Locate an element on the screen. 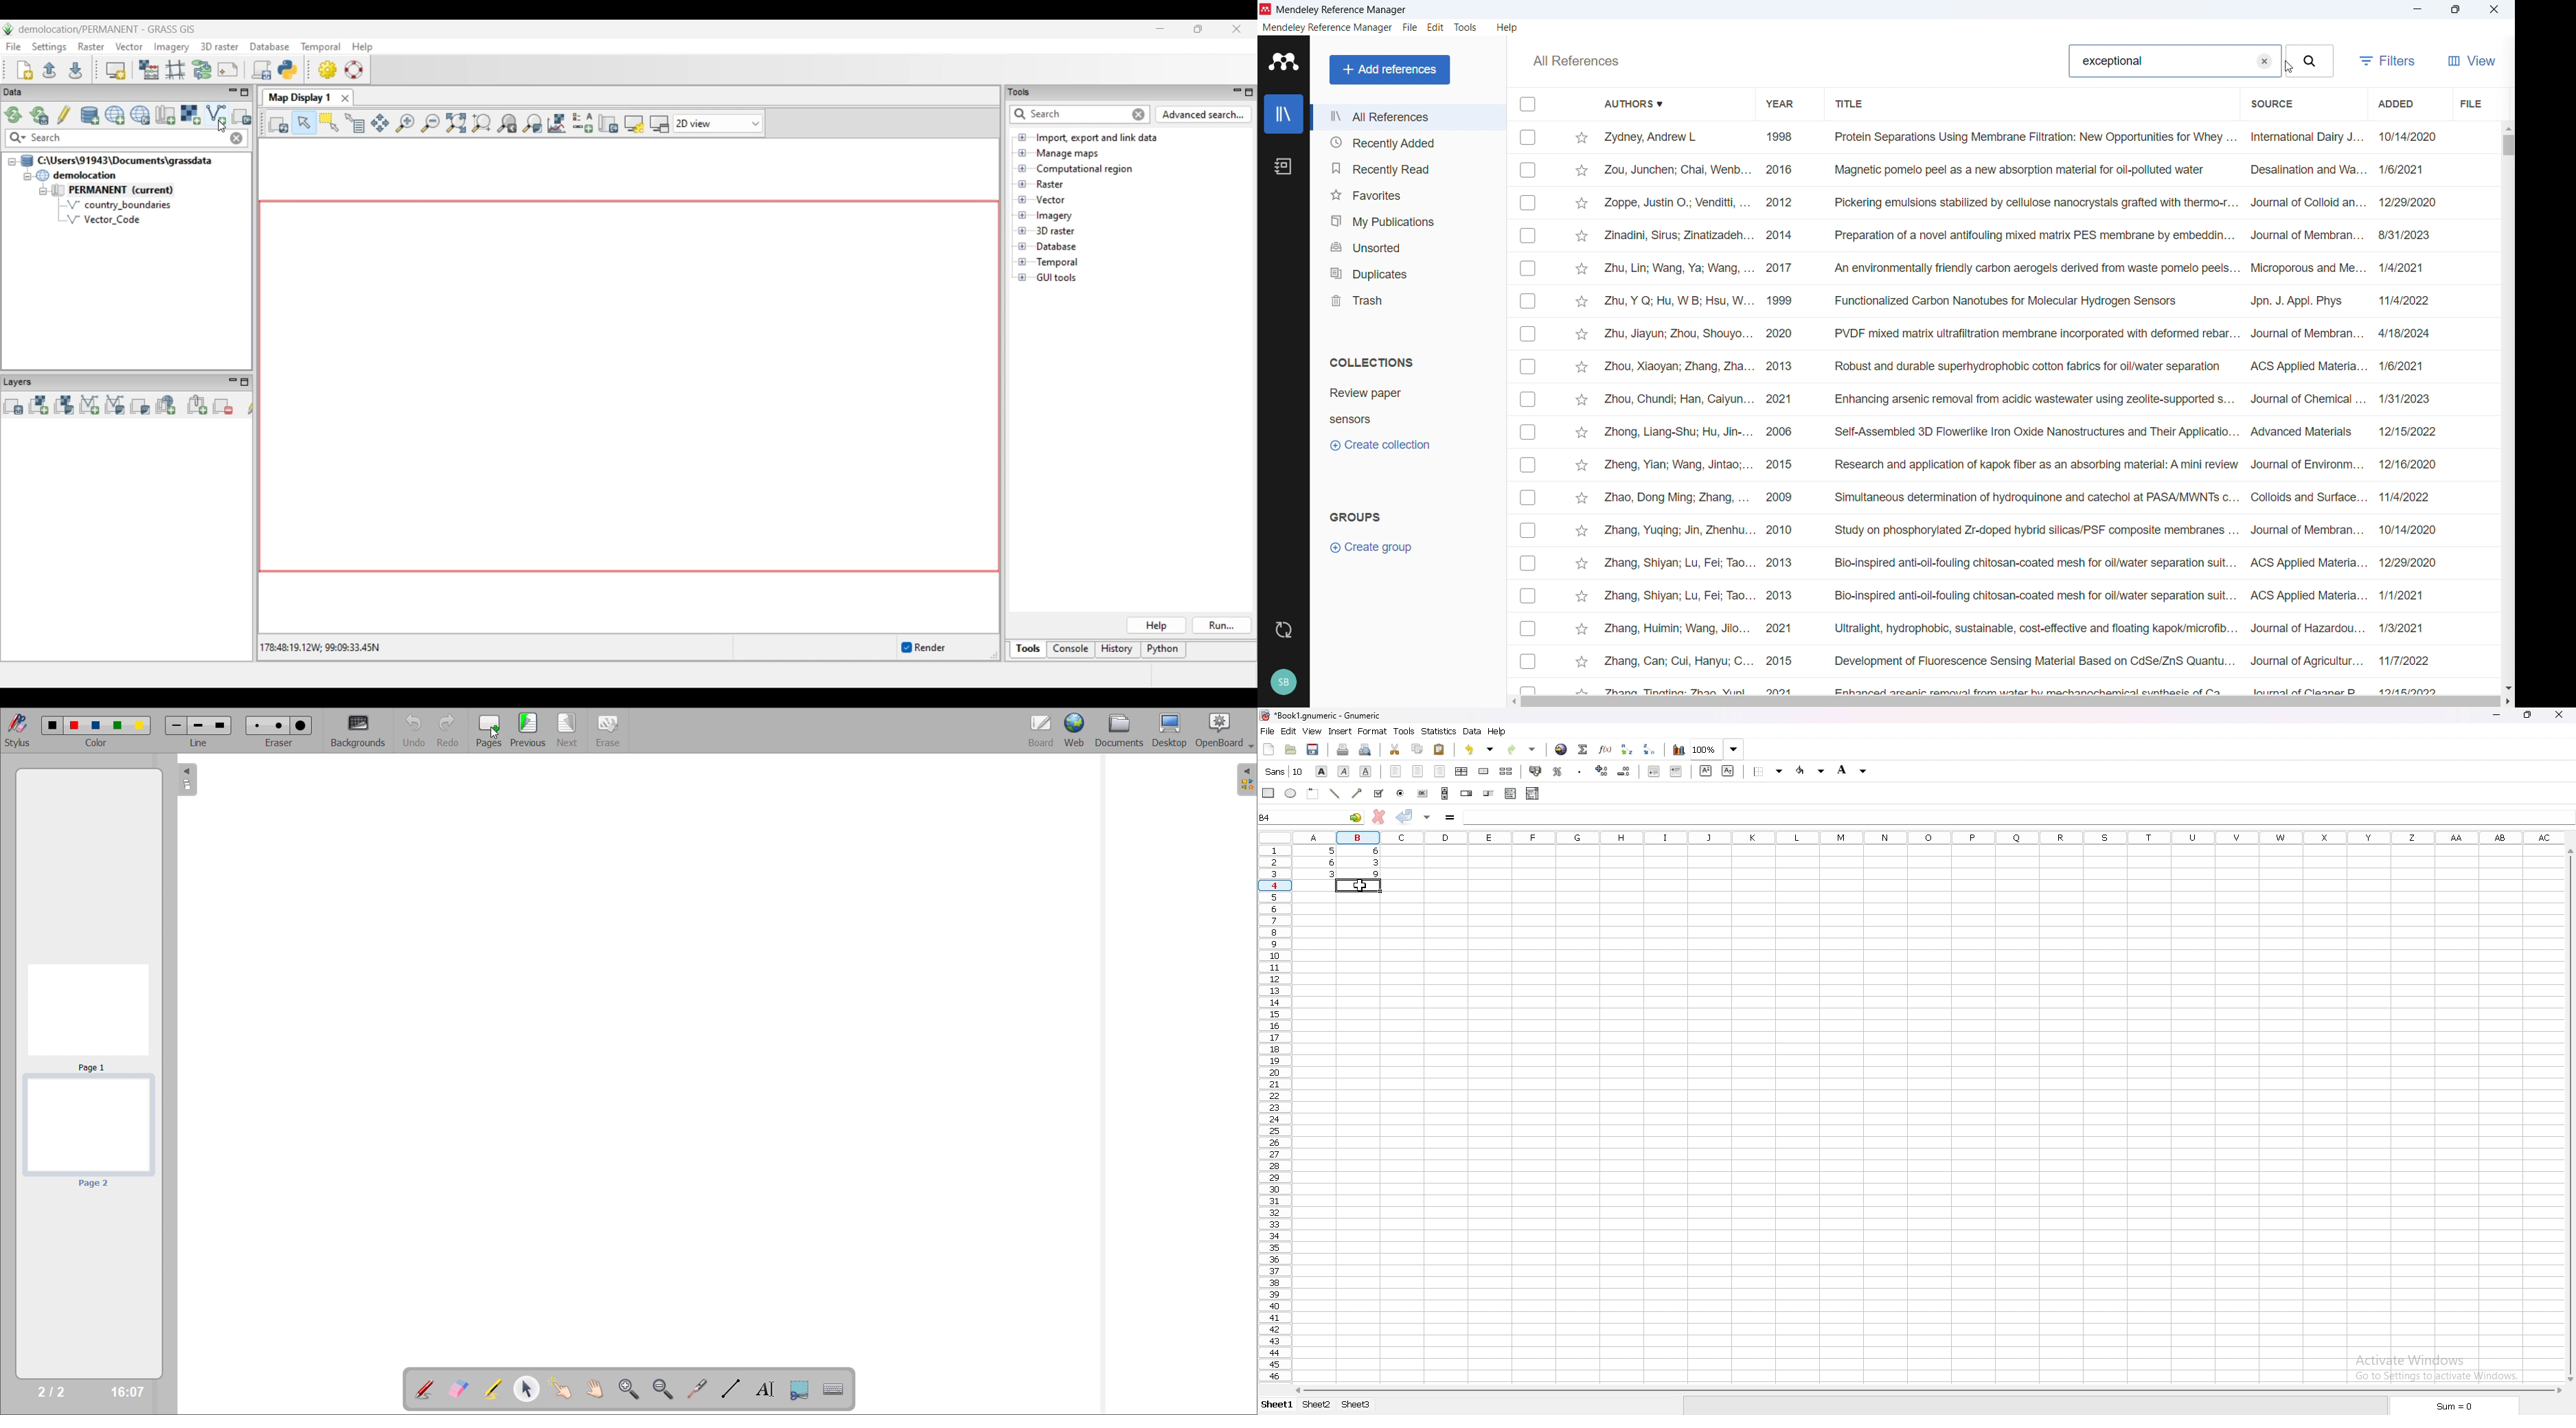  openboard preferences is located at coordinates (1225, 731).